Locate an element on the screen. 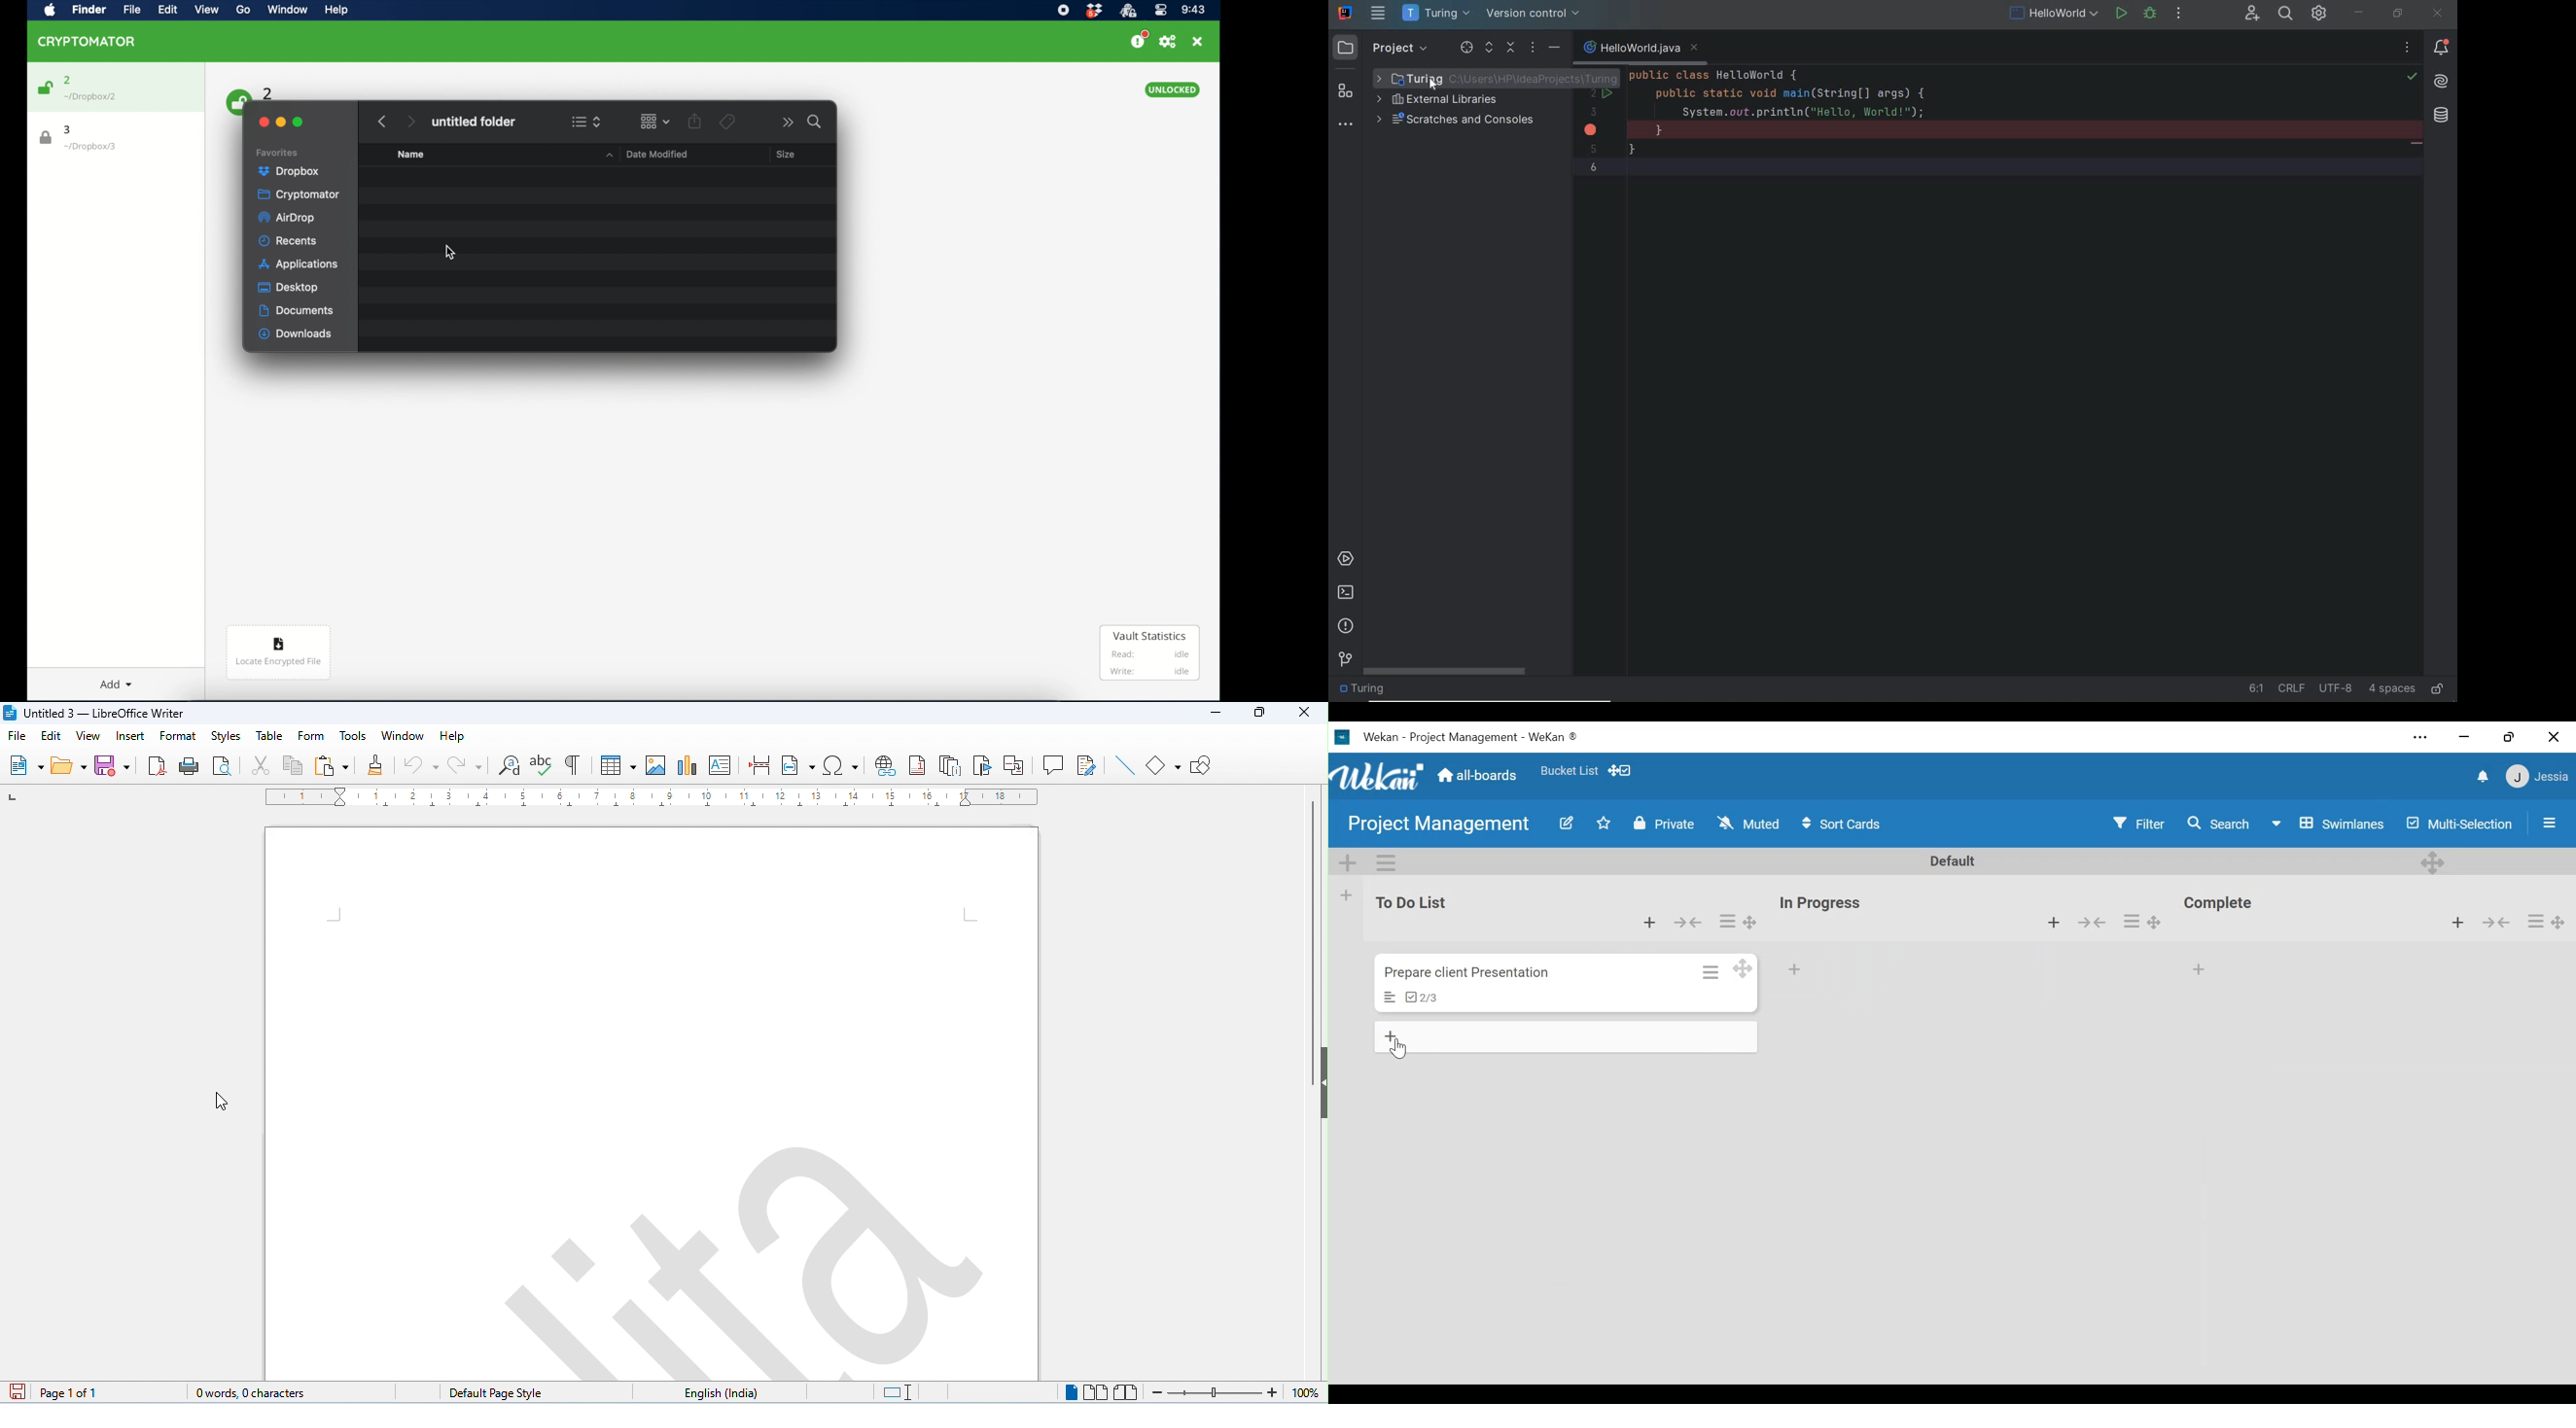  insert is located at coordinates (131, 737).